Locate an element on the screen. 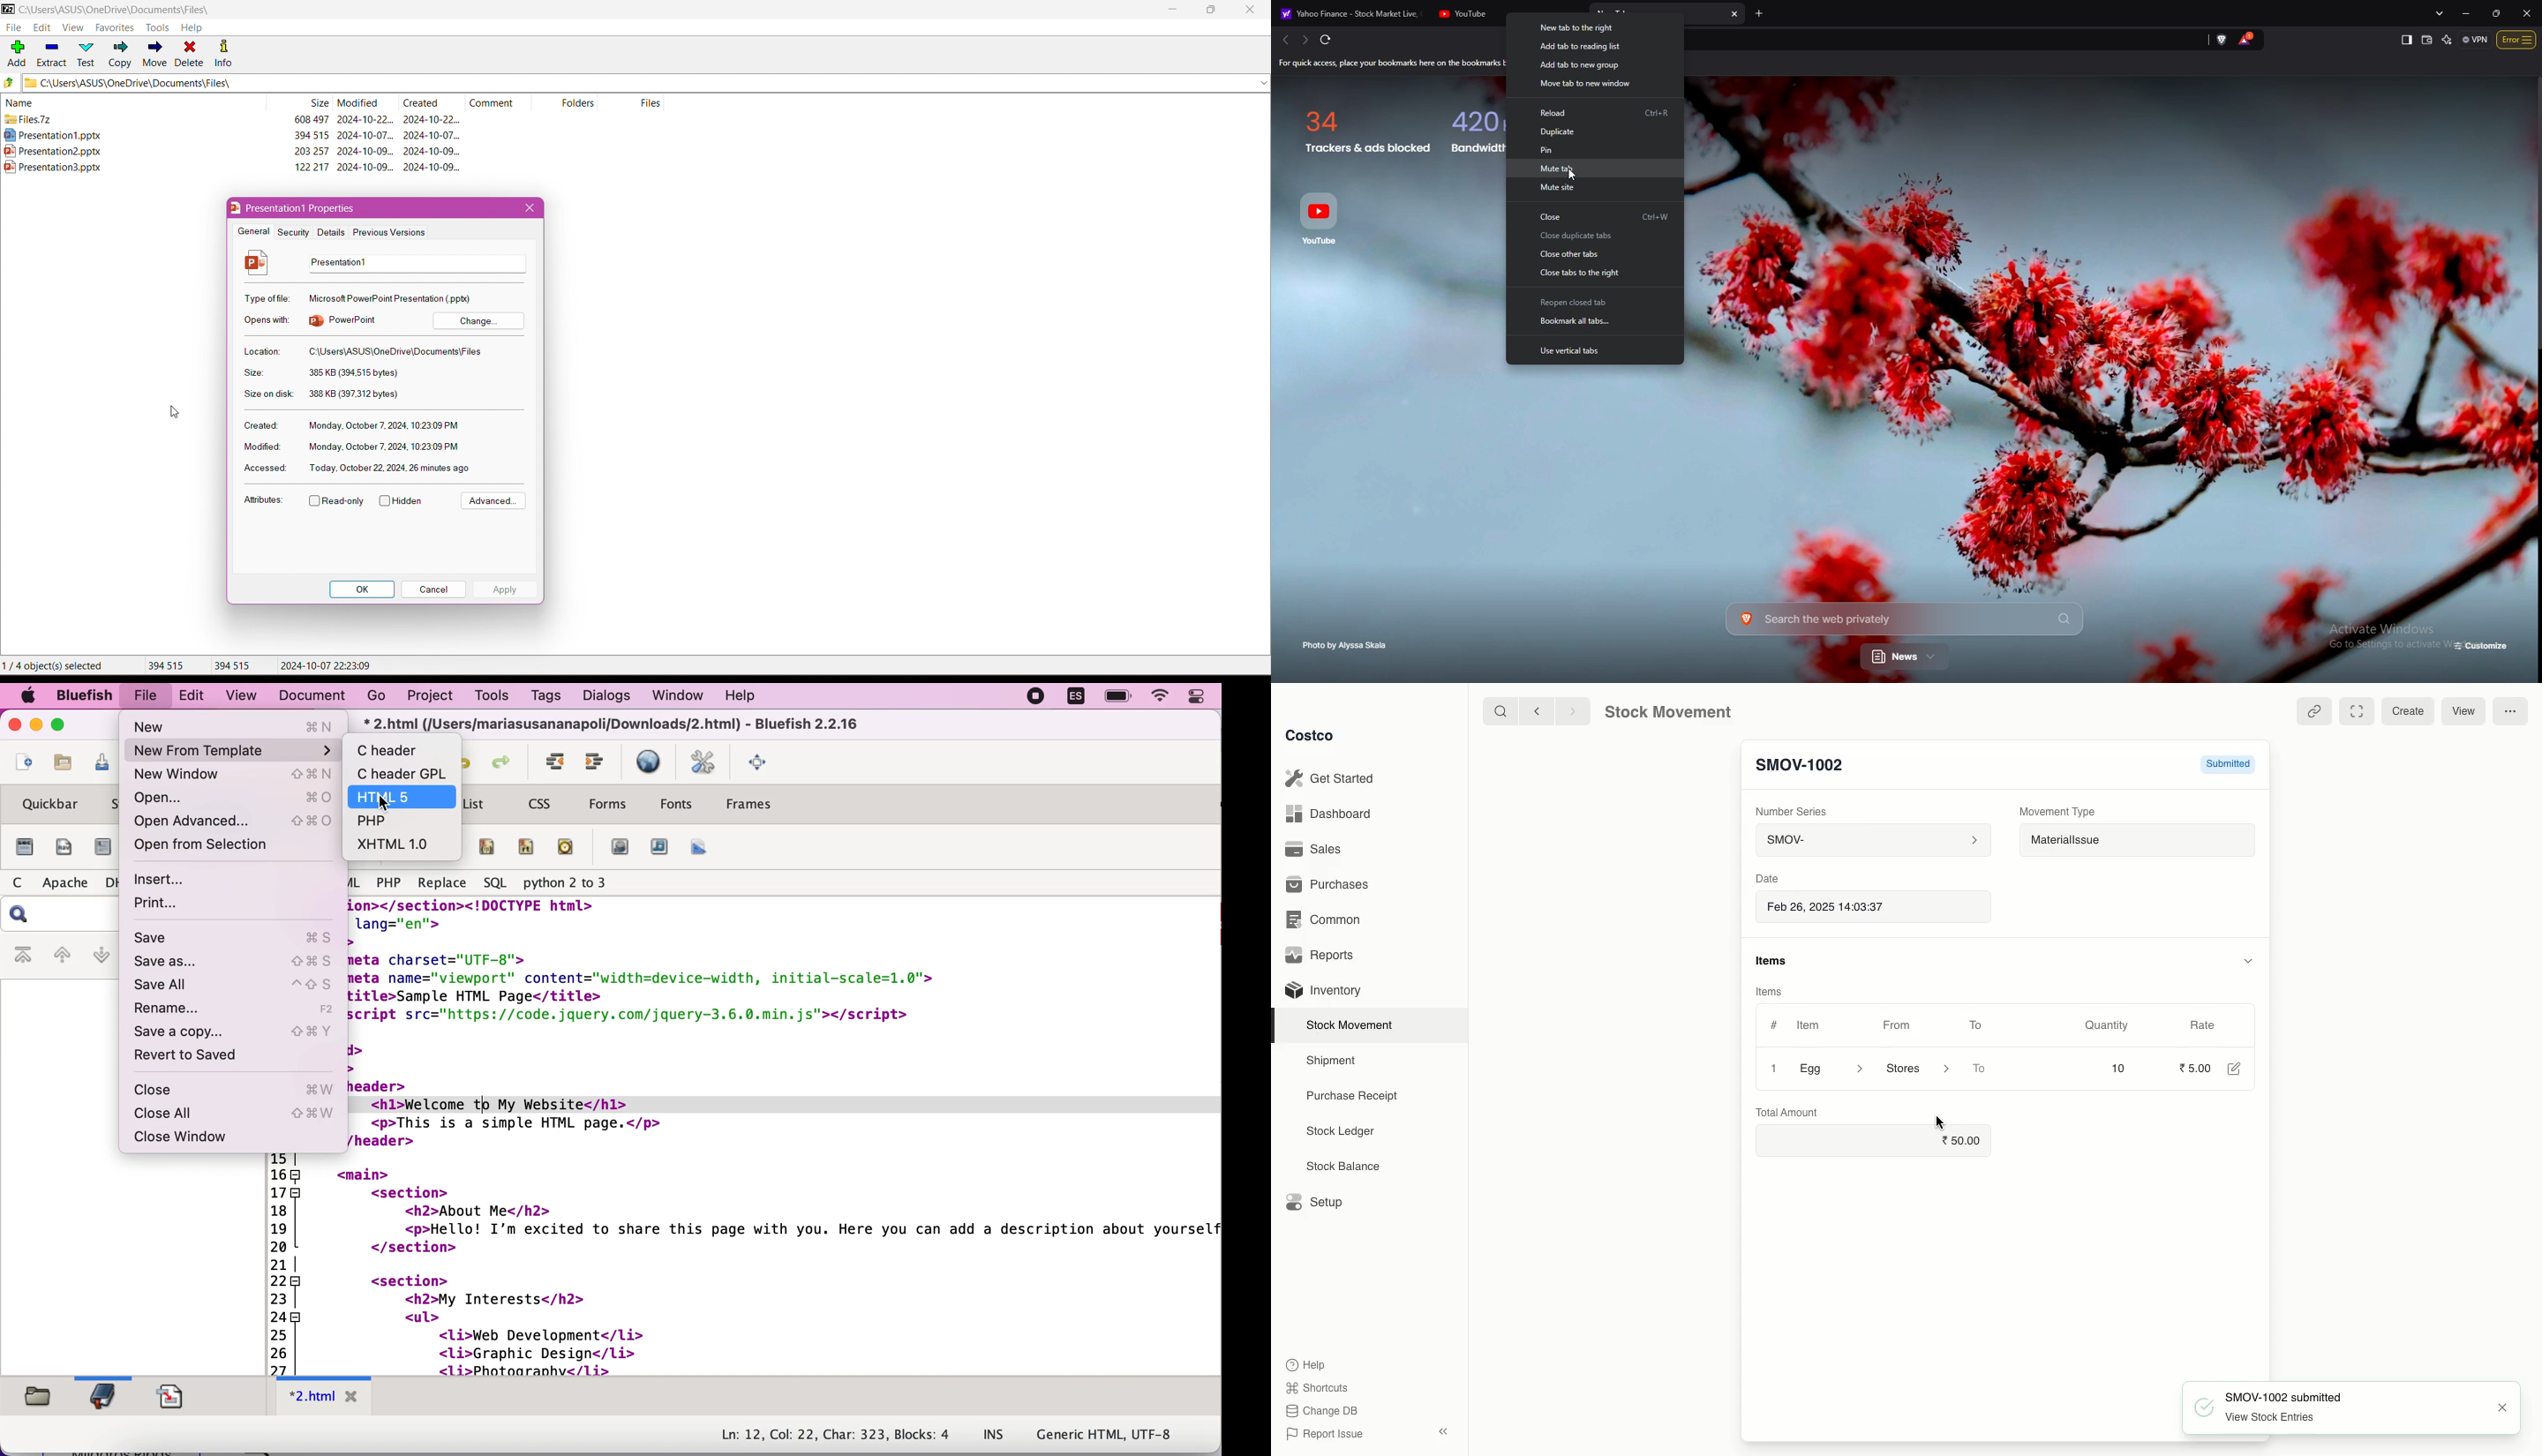  Material Issue is located at coordinates (2140, 841).